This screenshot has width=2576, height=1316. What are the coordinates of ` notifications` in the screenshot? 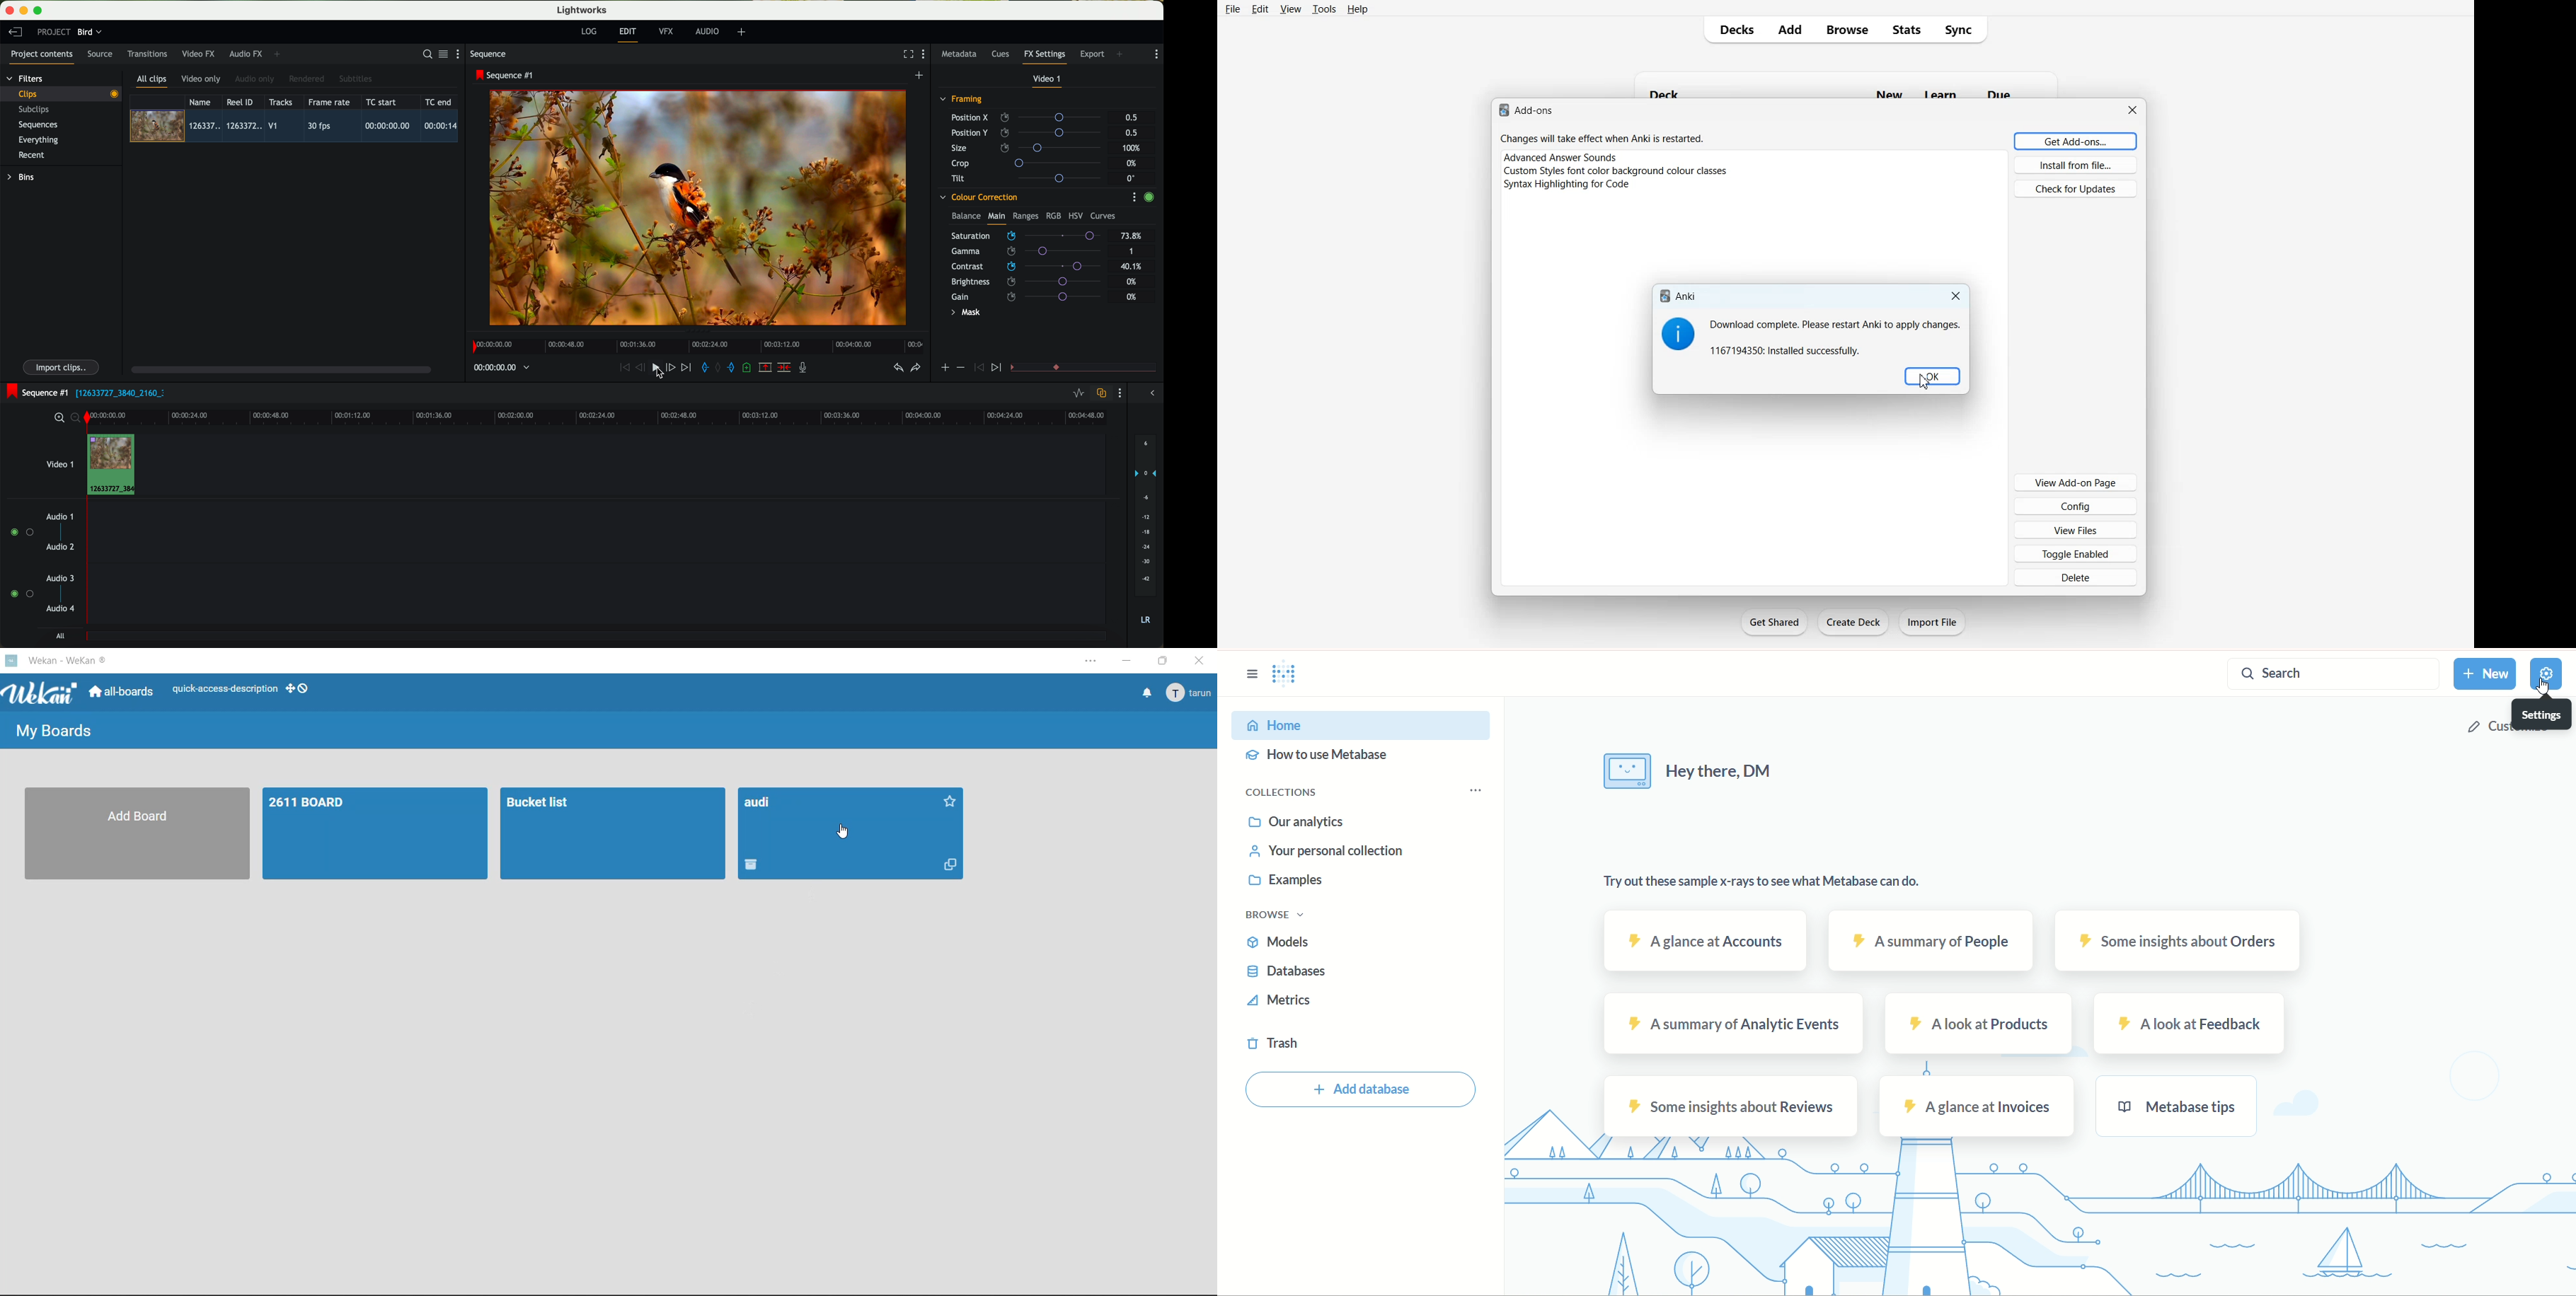 It's located at (1145, 694).